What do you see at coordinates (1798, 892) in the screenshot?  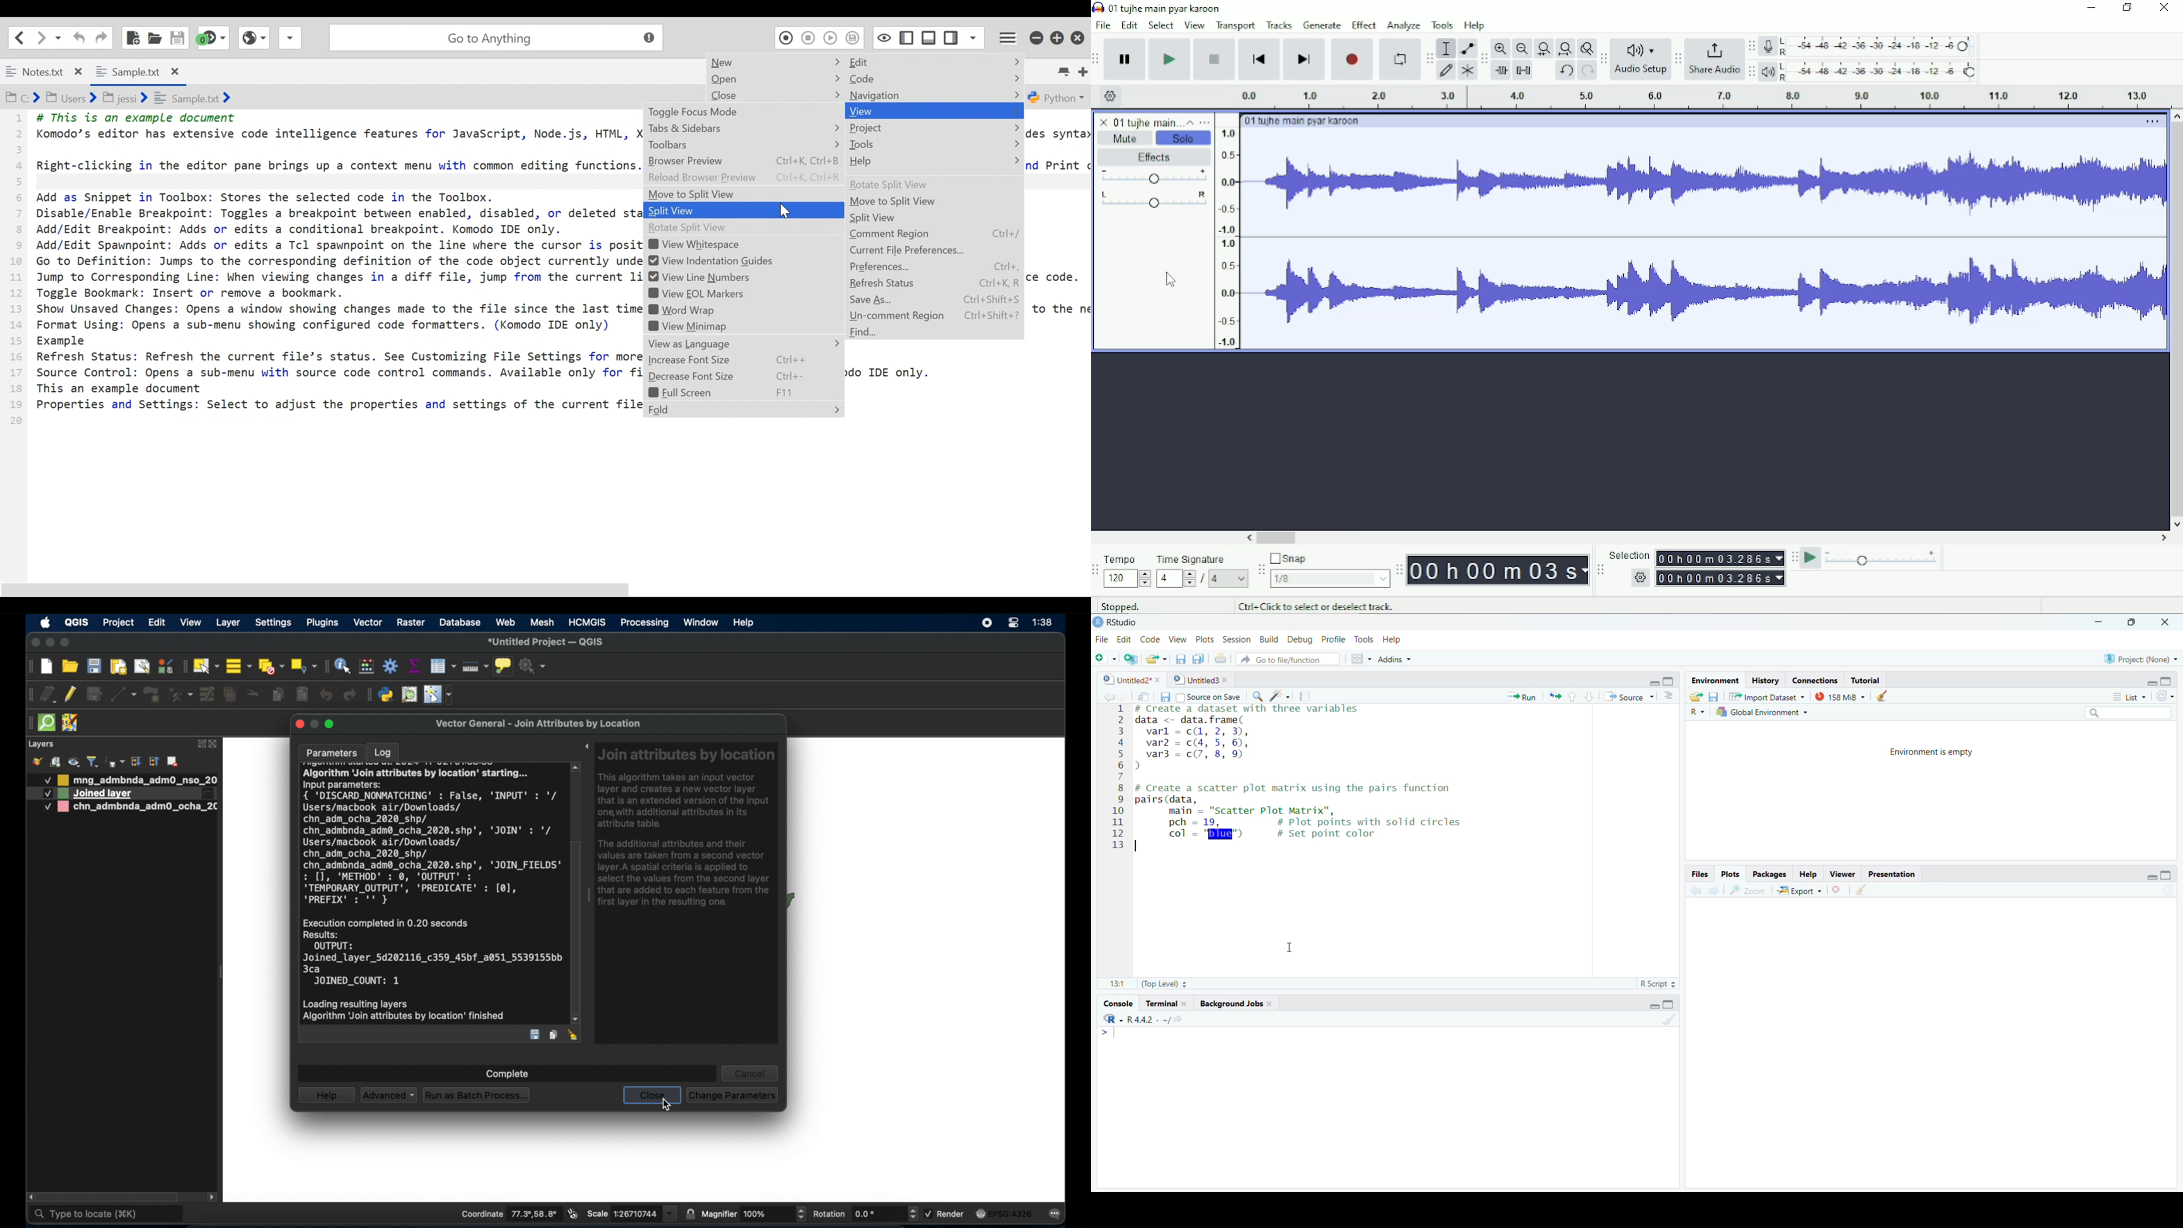 I see `Export` at bounding box center [1798, 892].